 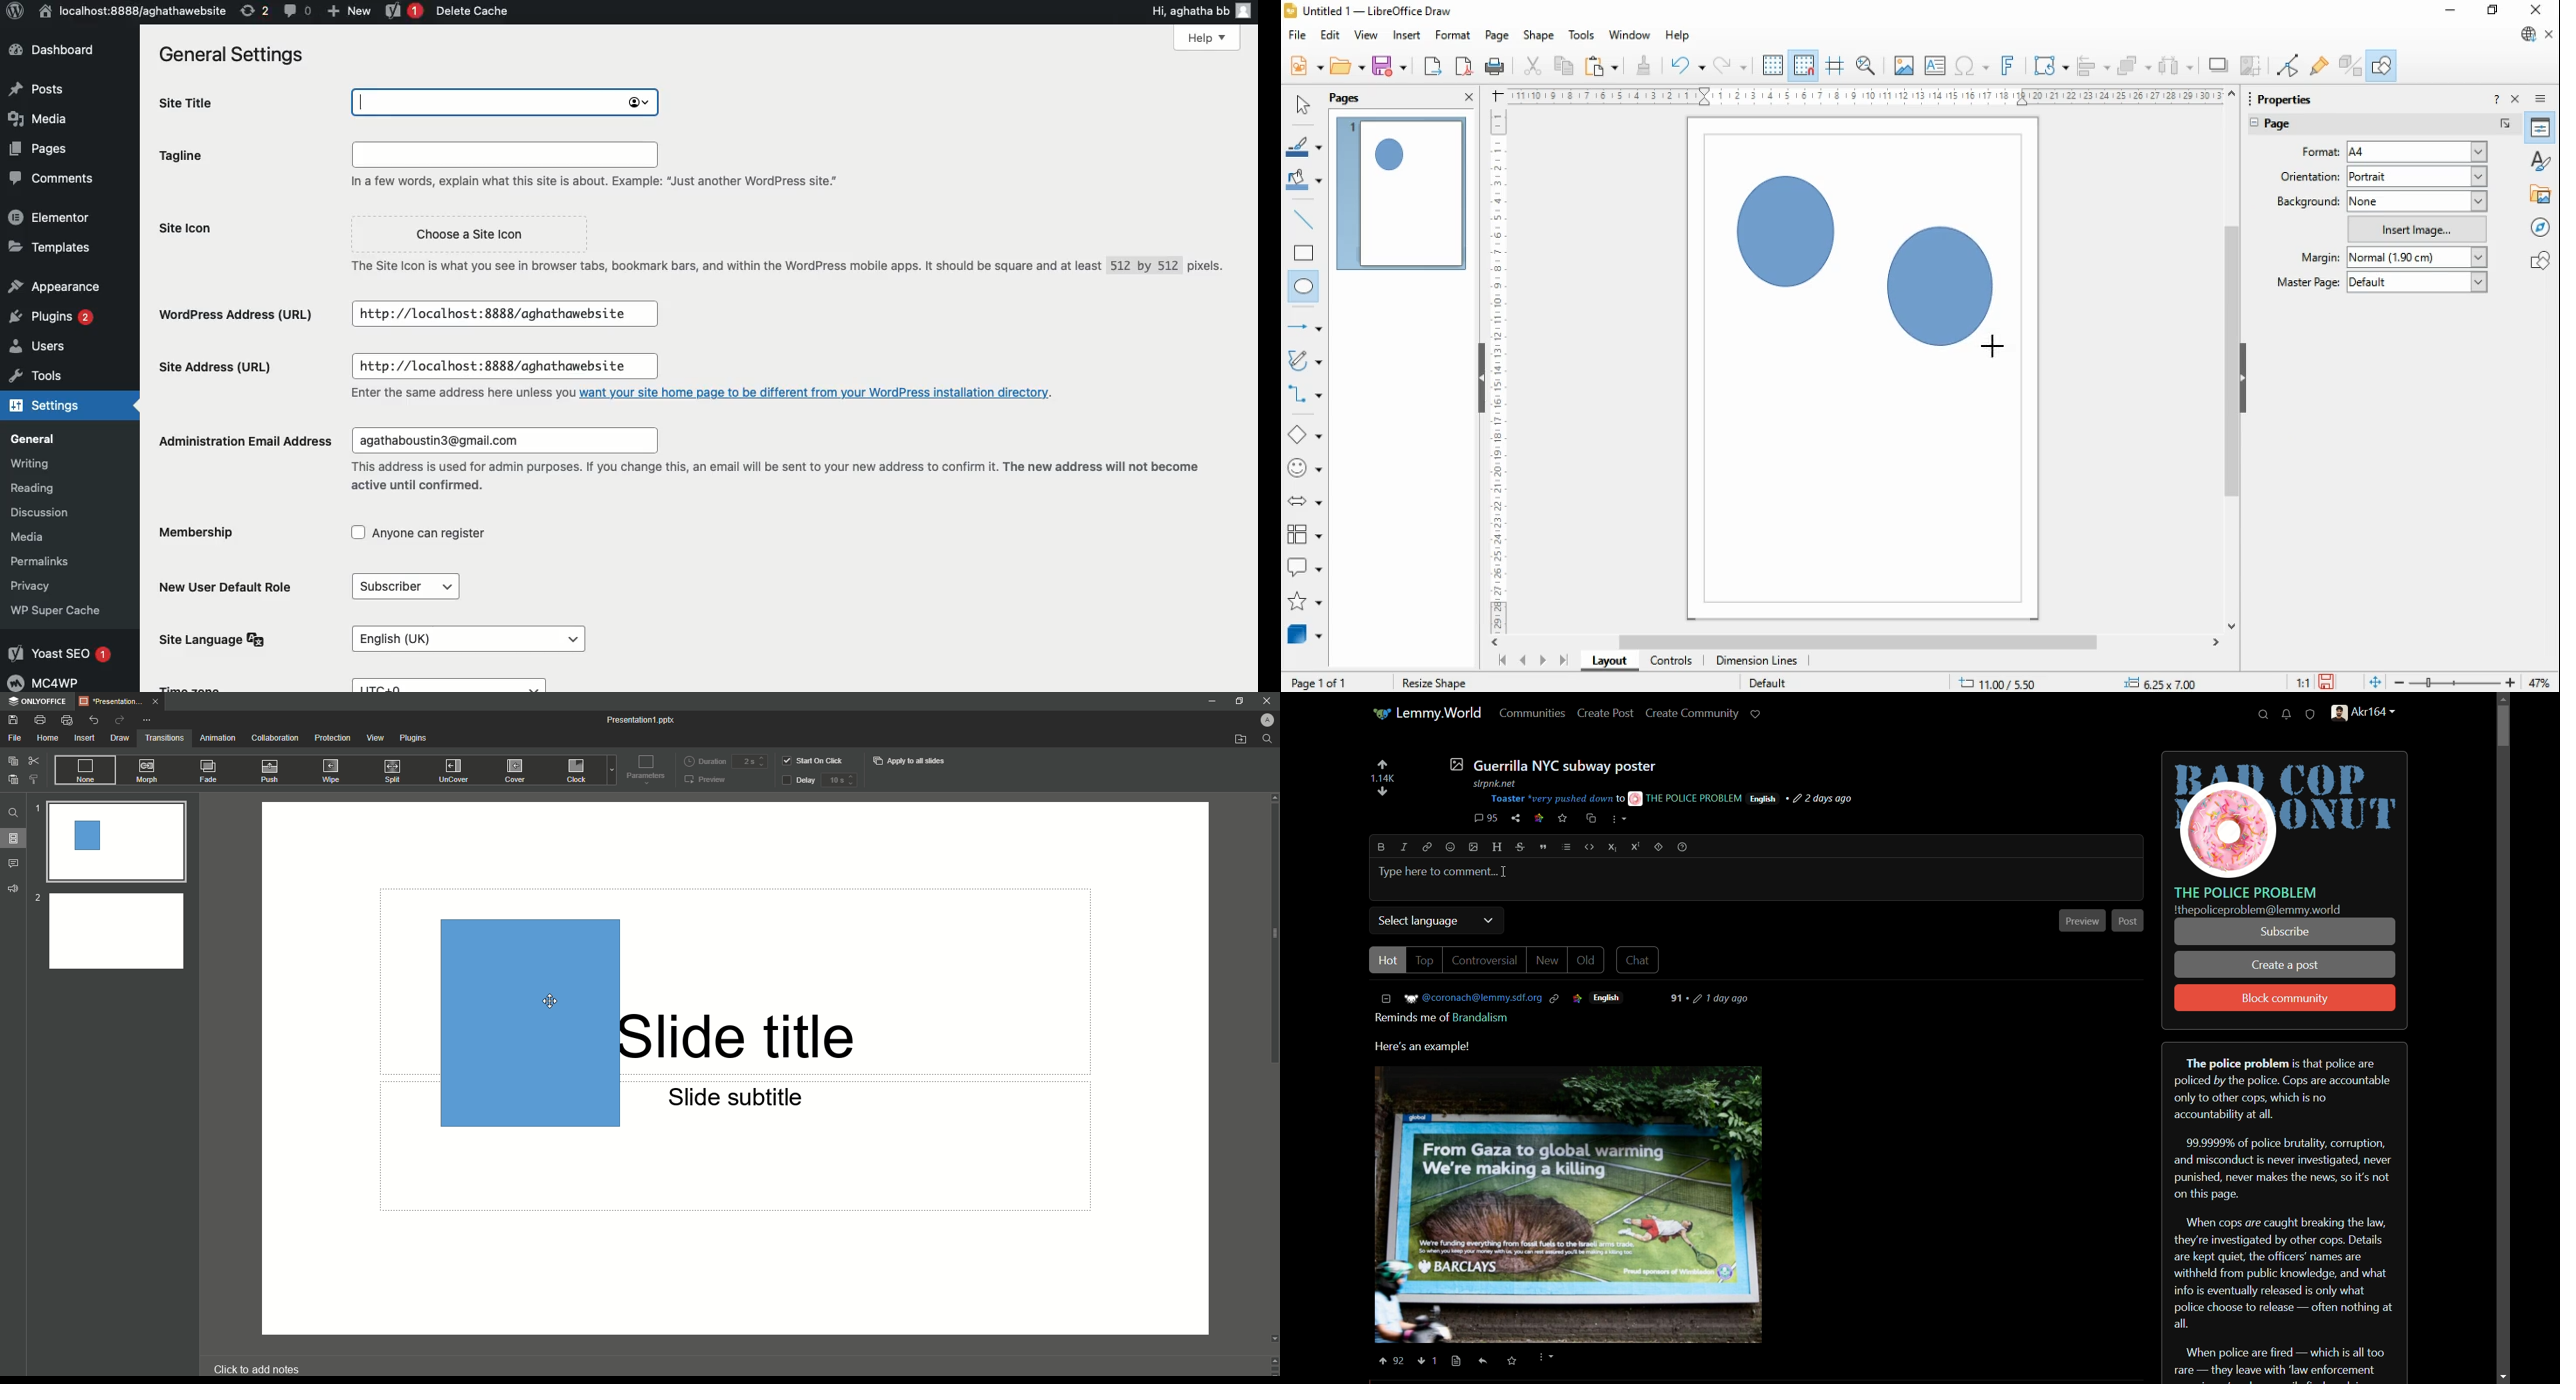 What do you see at coordinates (1644, 65) in the screenshot?
I see `clone formatting` at bounding box center [1644, 65].